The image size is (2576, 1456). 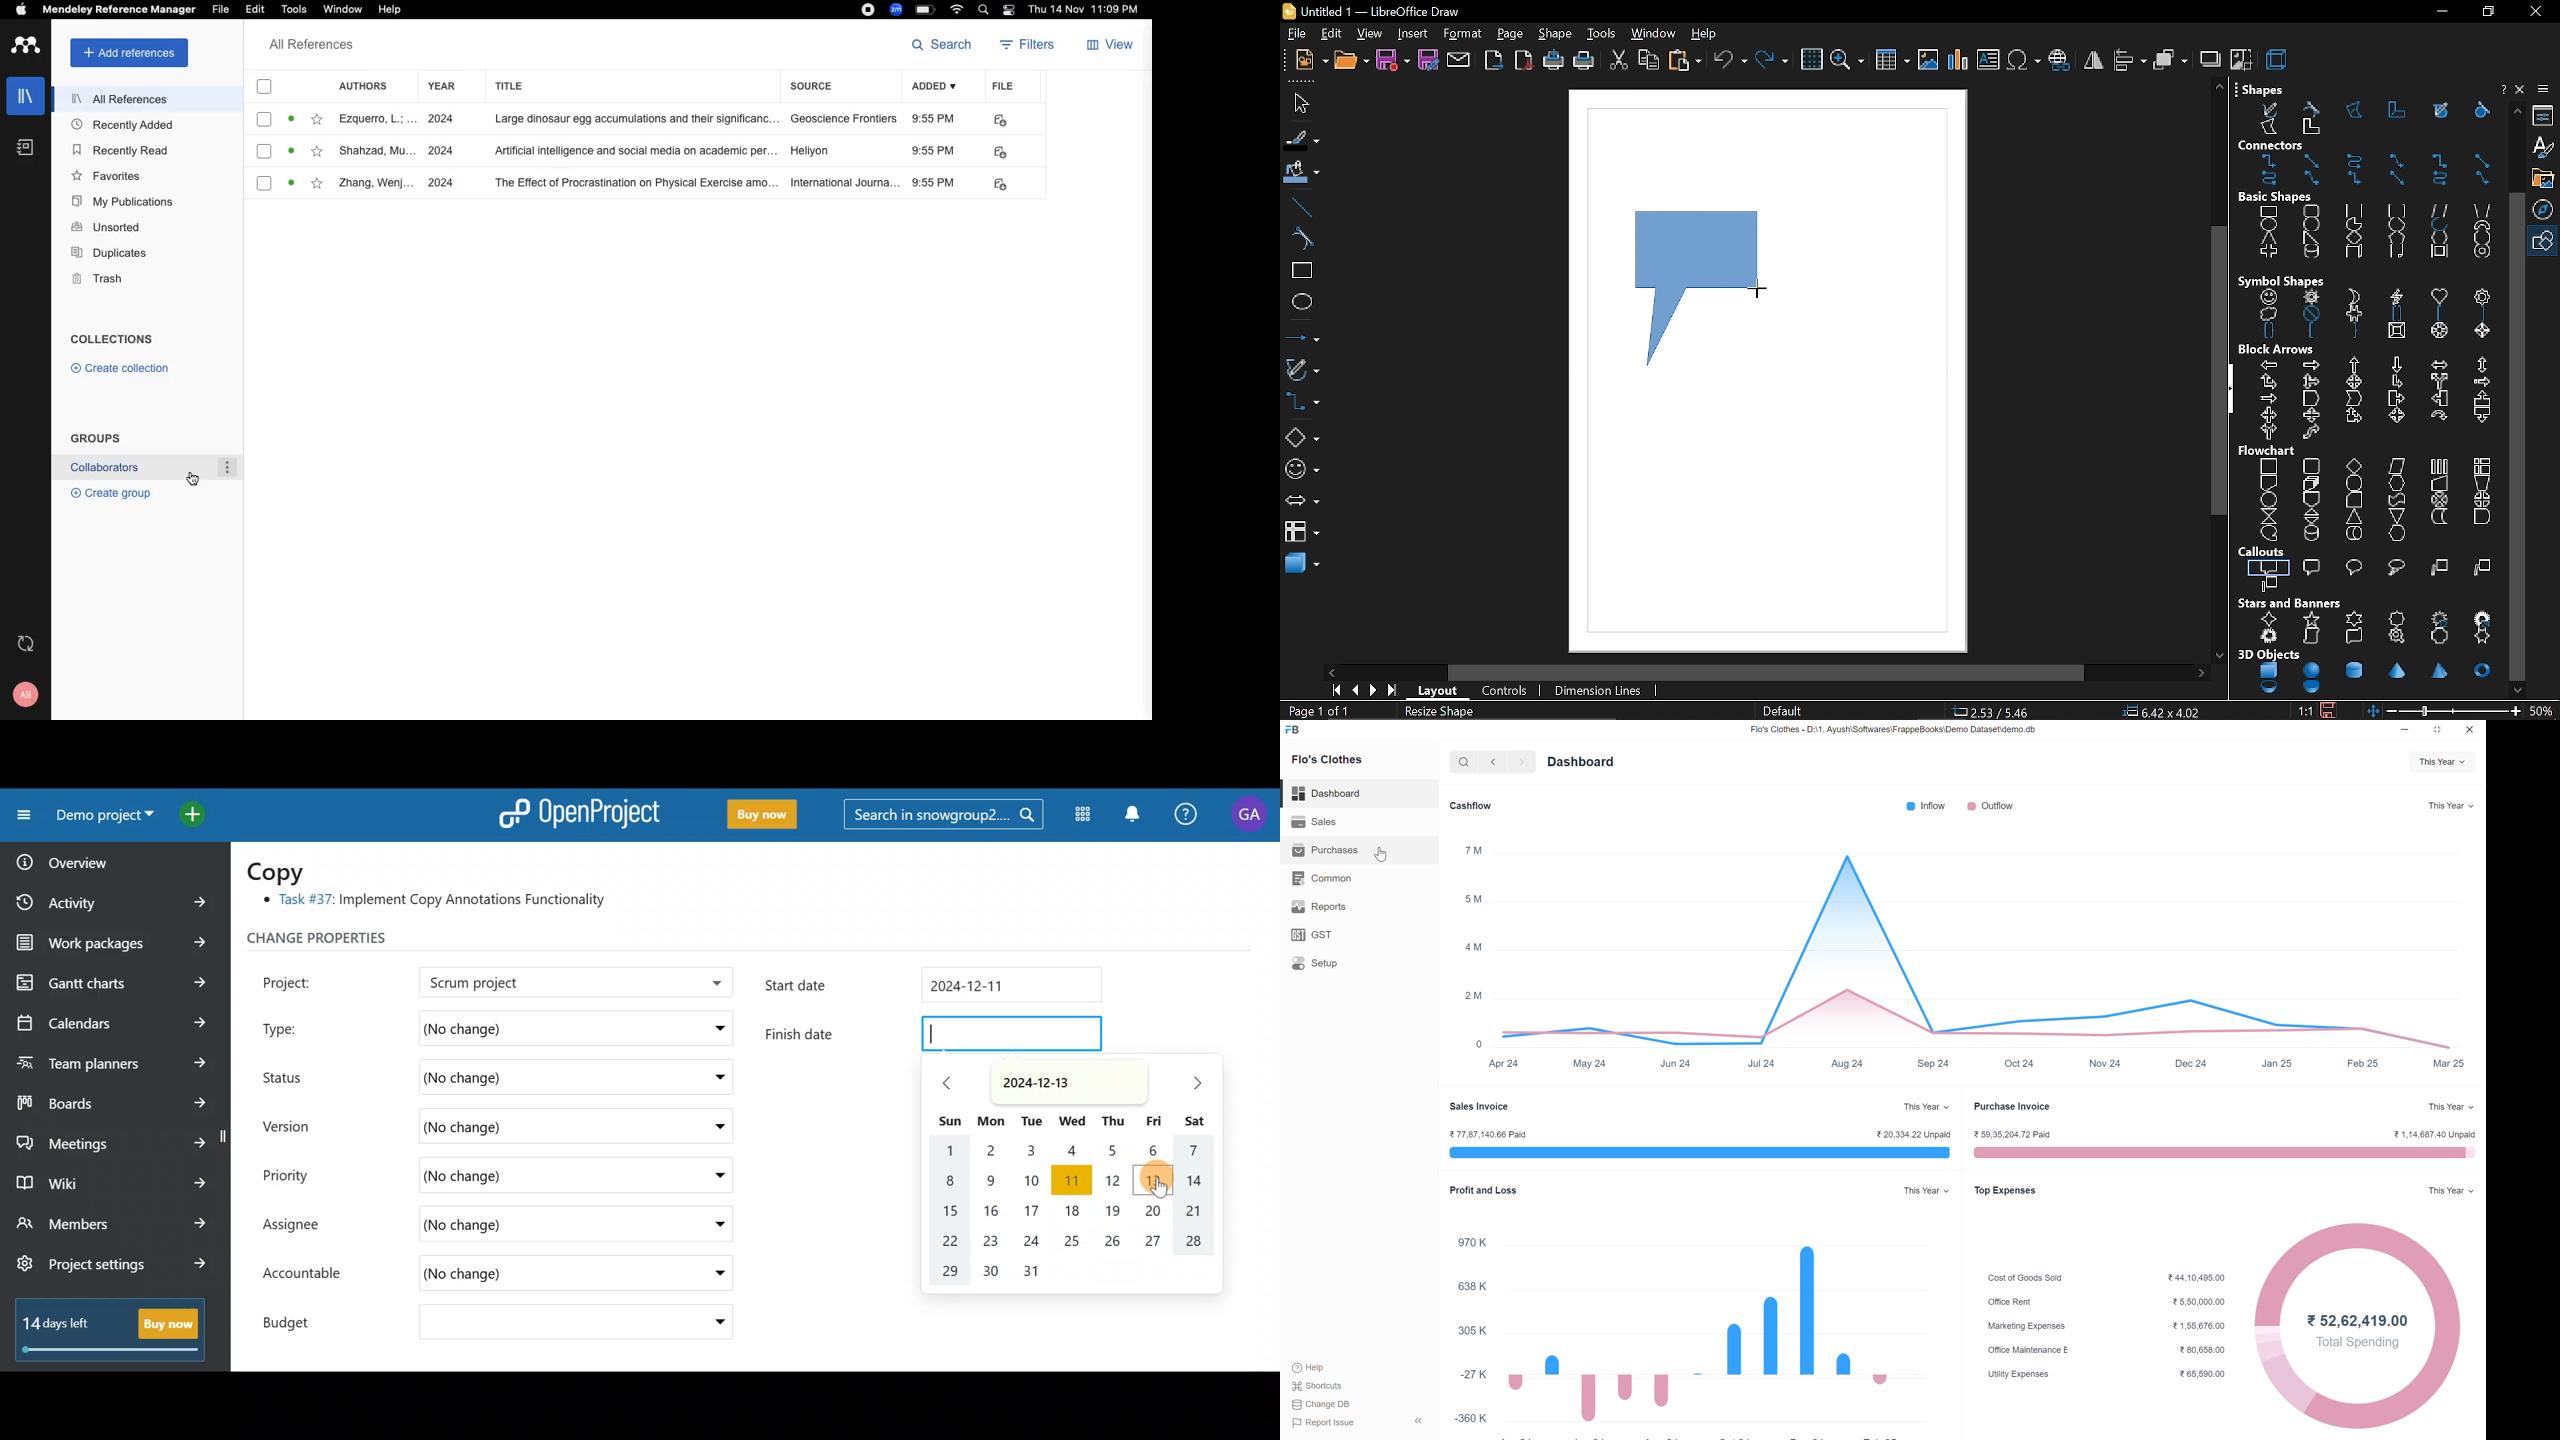 I want to click on 305K, so click(x=1472, y=1330).